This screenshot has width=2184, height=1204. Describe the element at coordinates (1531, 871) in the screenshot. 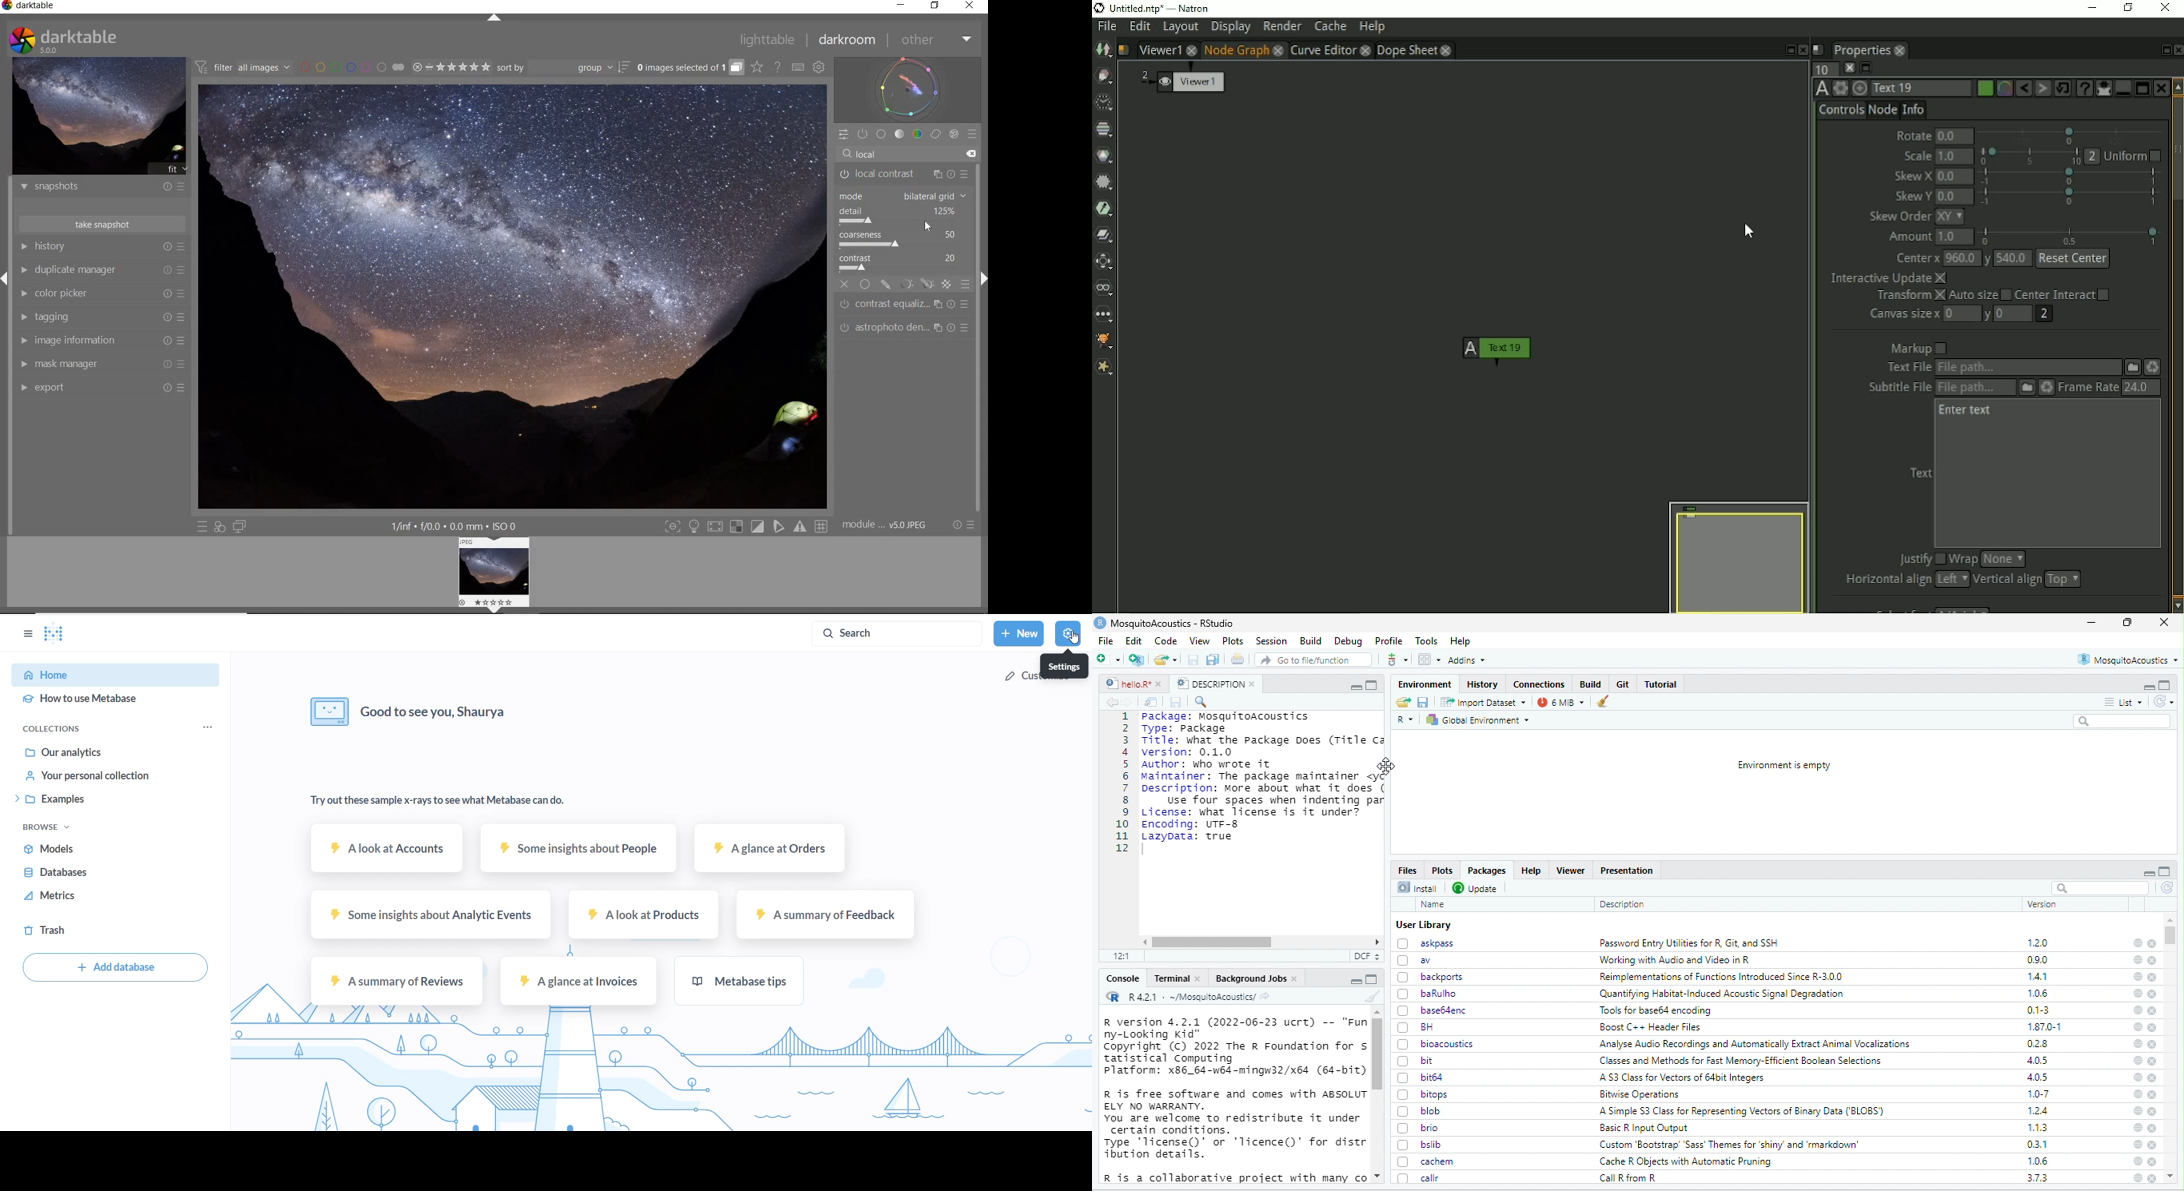

I see `Help` at that location.